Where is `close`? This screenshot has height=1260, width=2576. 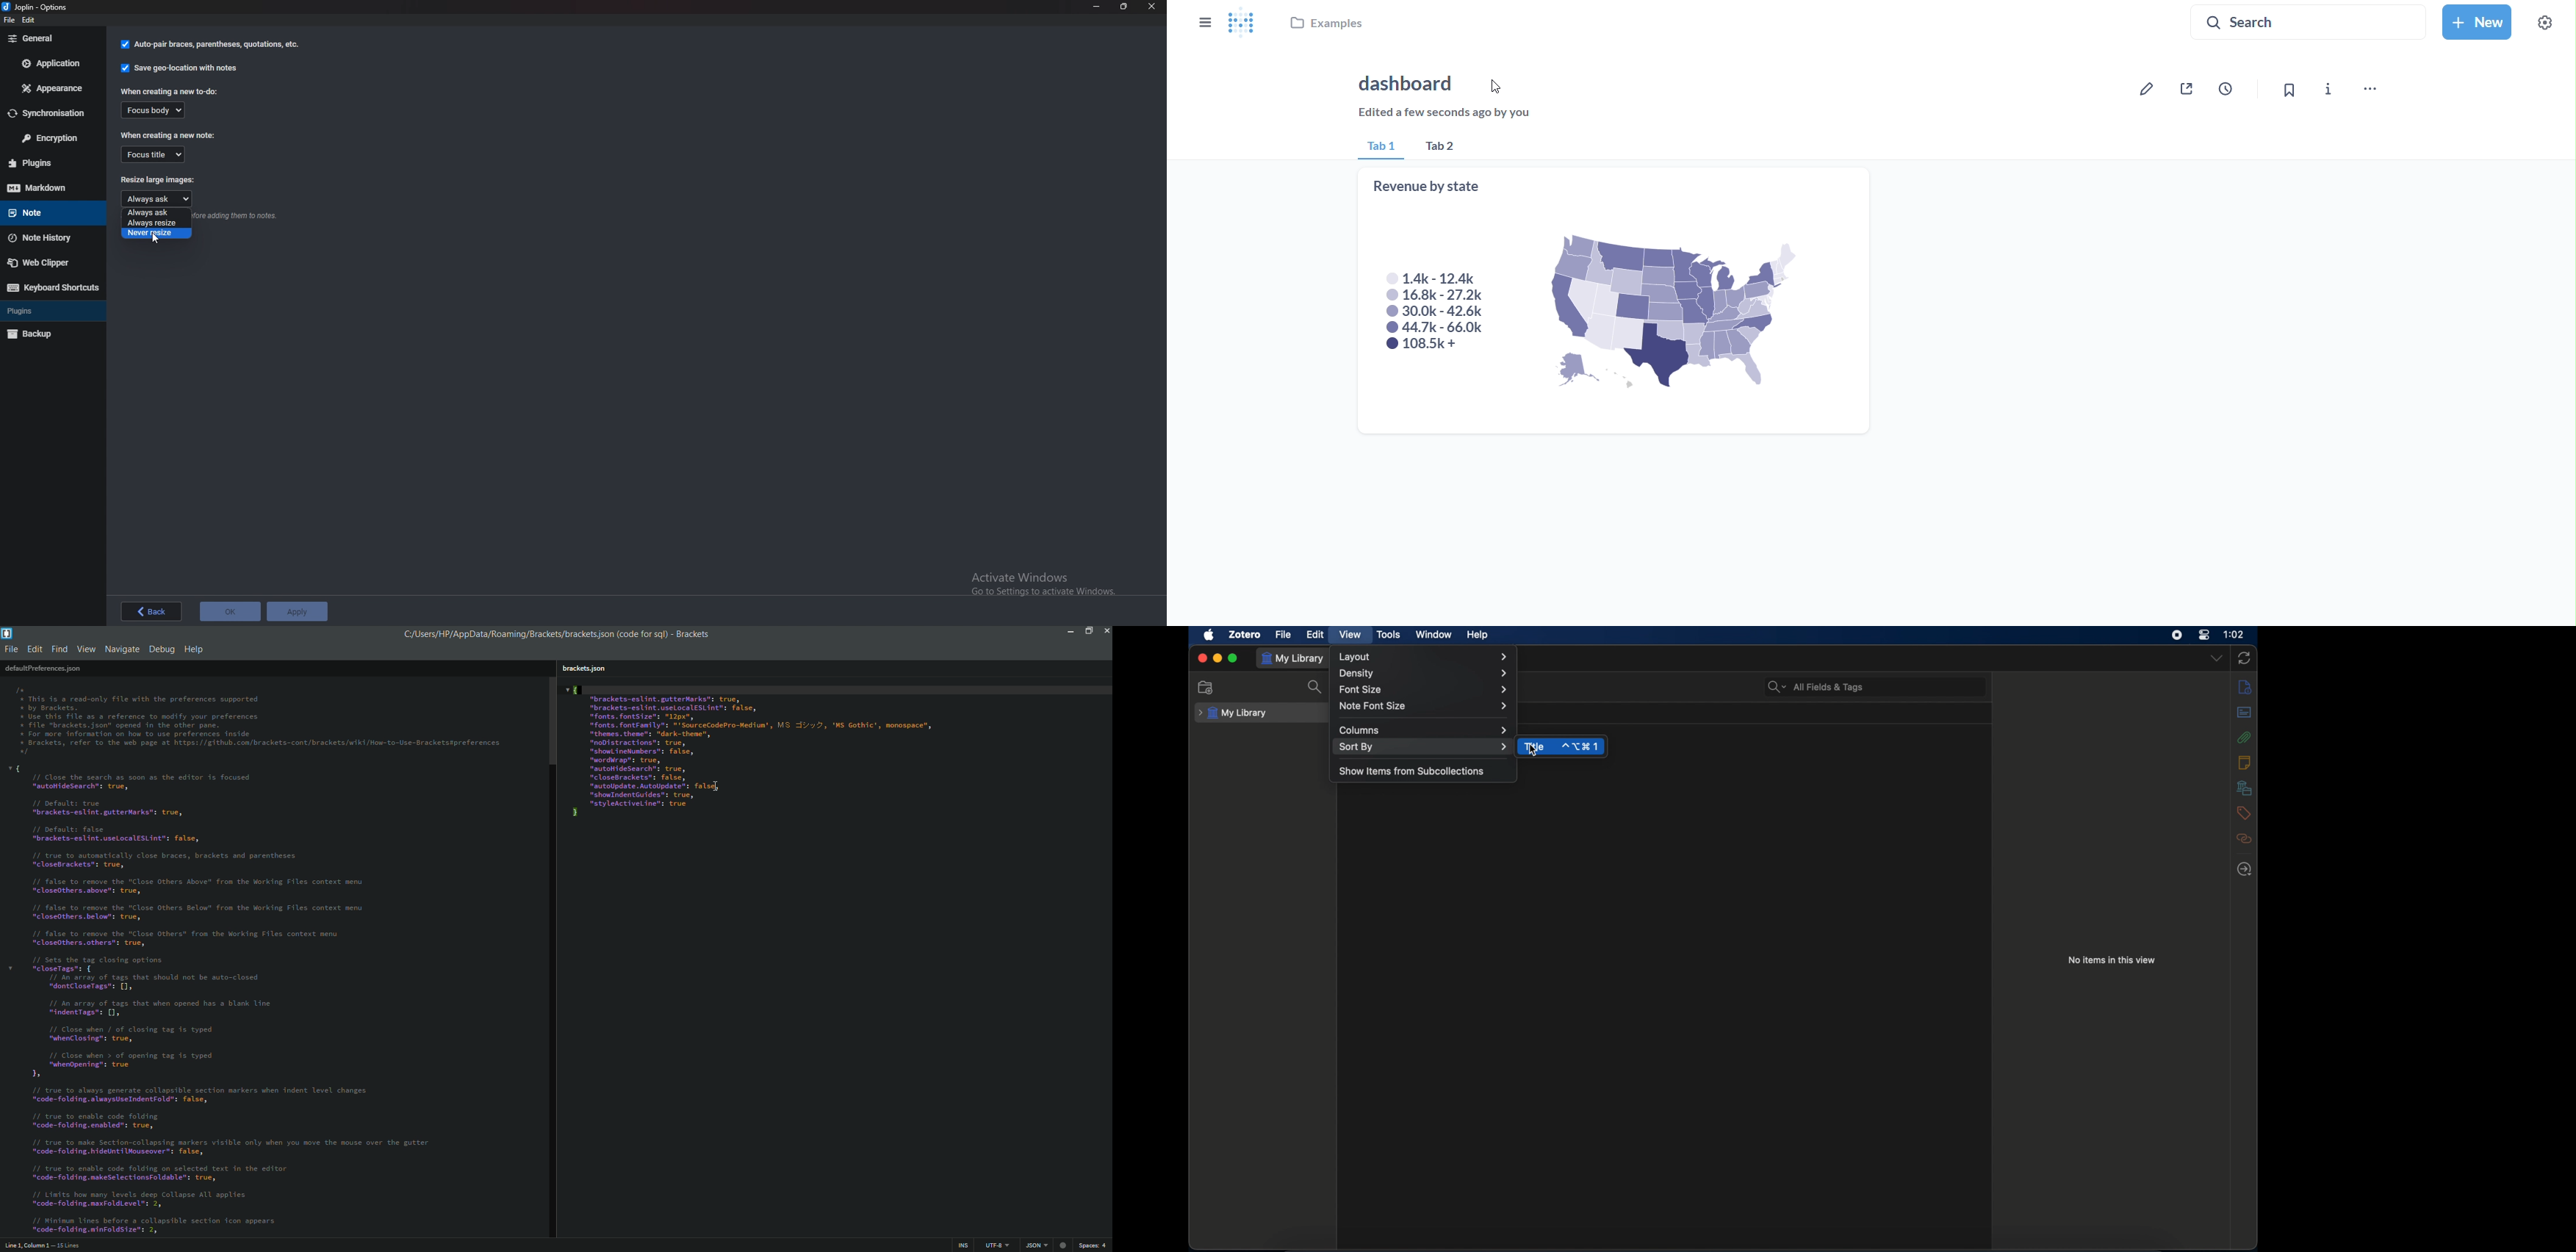 close is located at coordinates (1105, 633).